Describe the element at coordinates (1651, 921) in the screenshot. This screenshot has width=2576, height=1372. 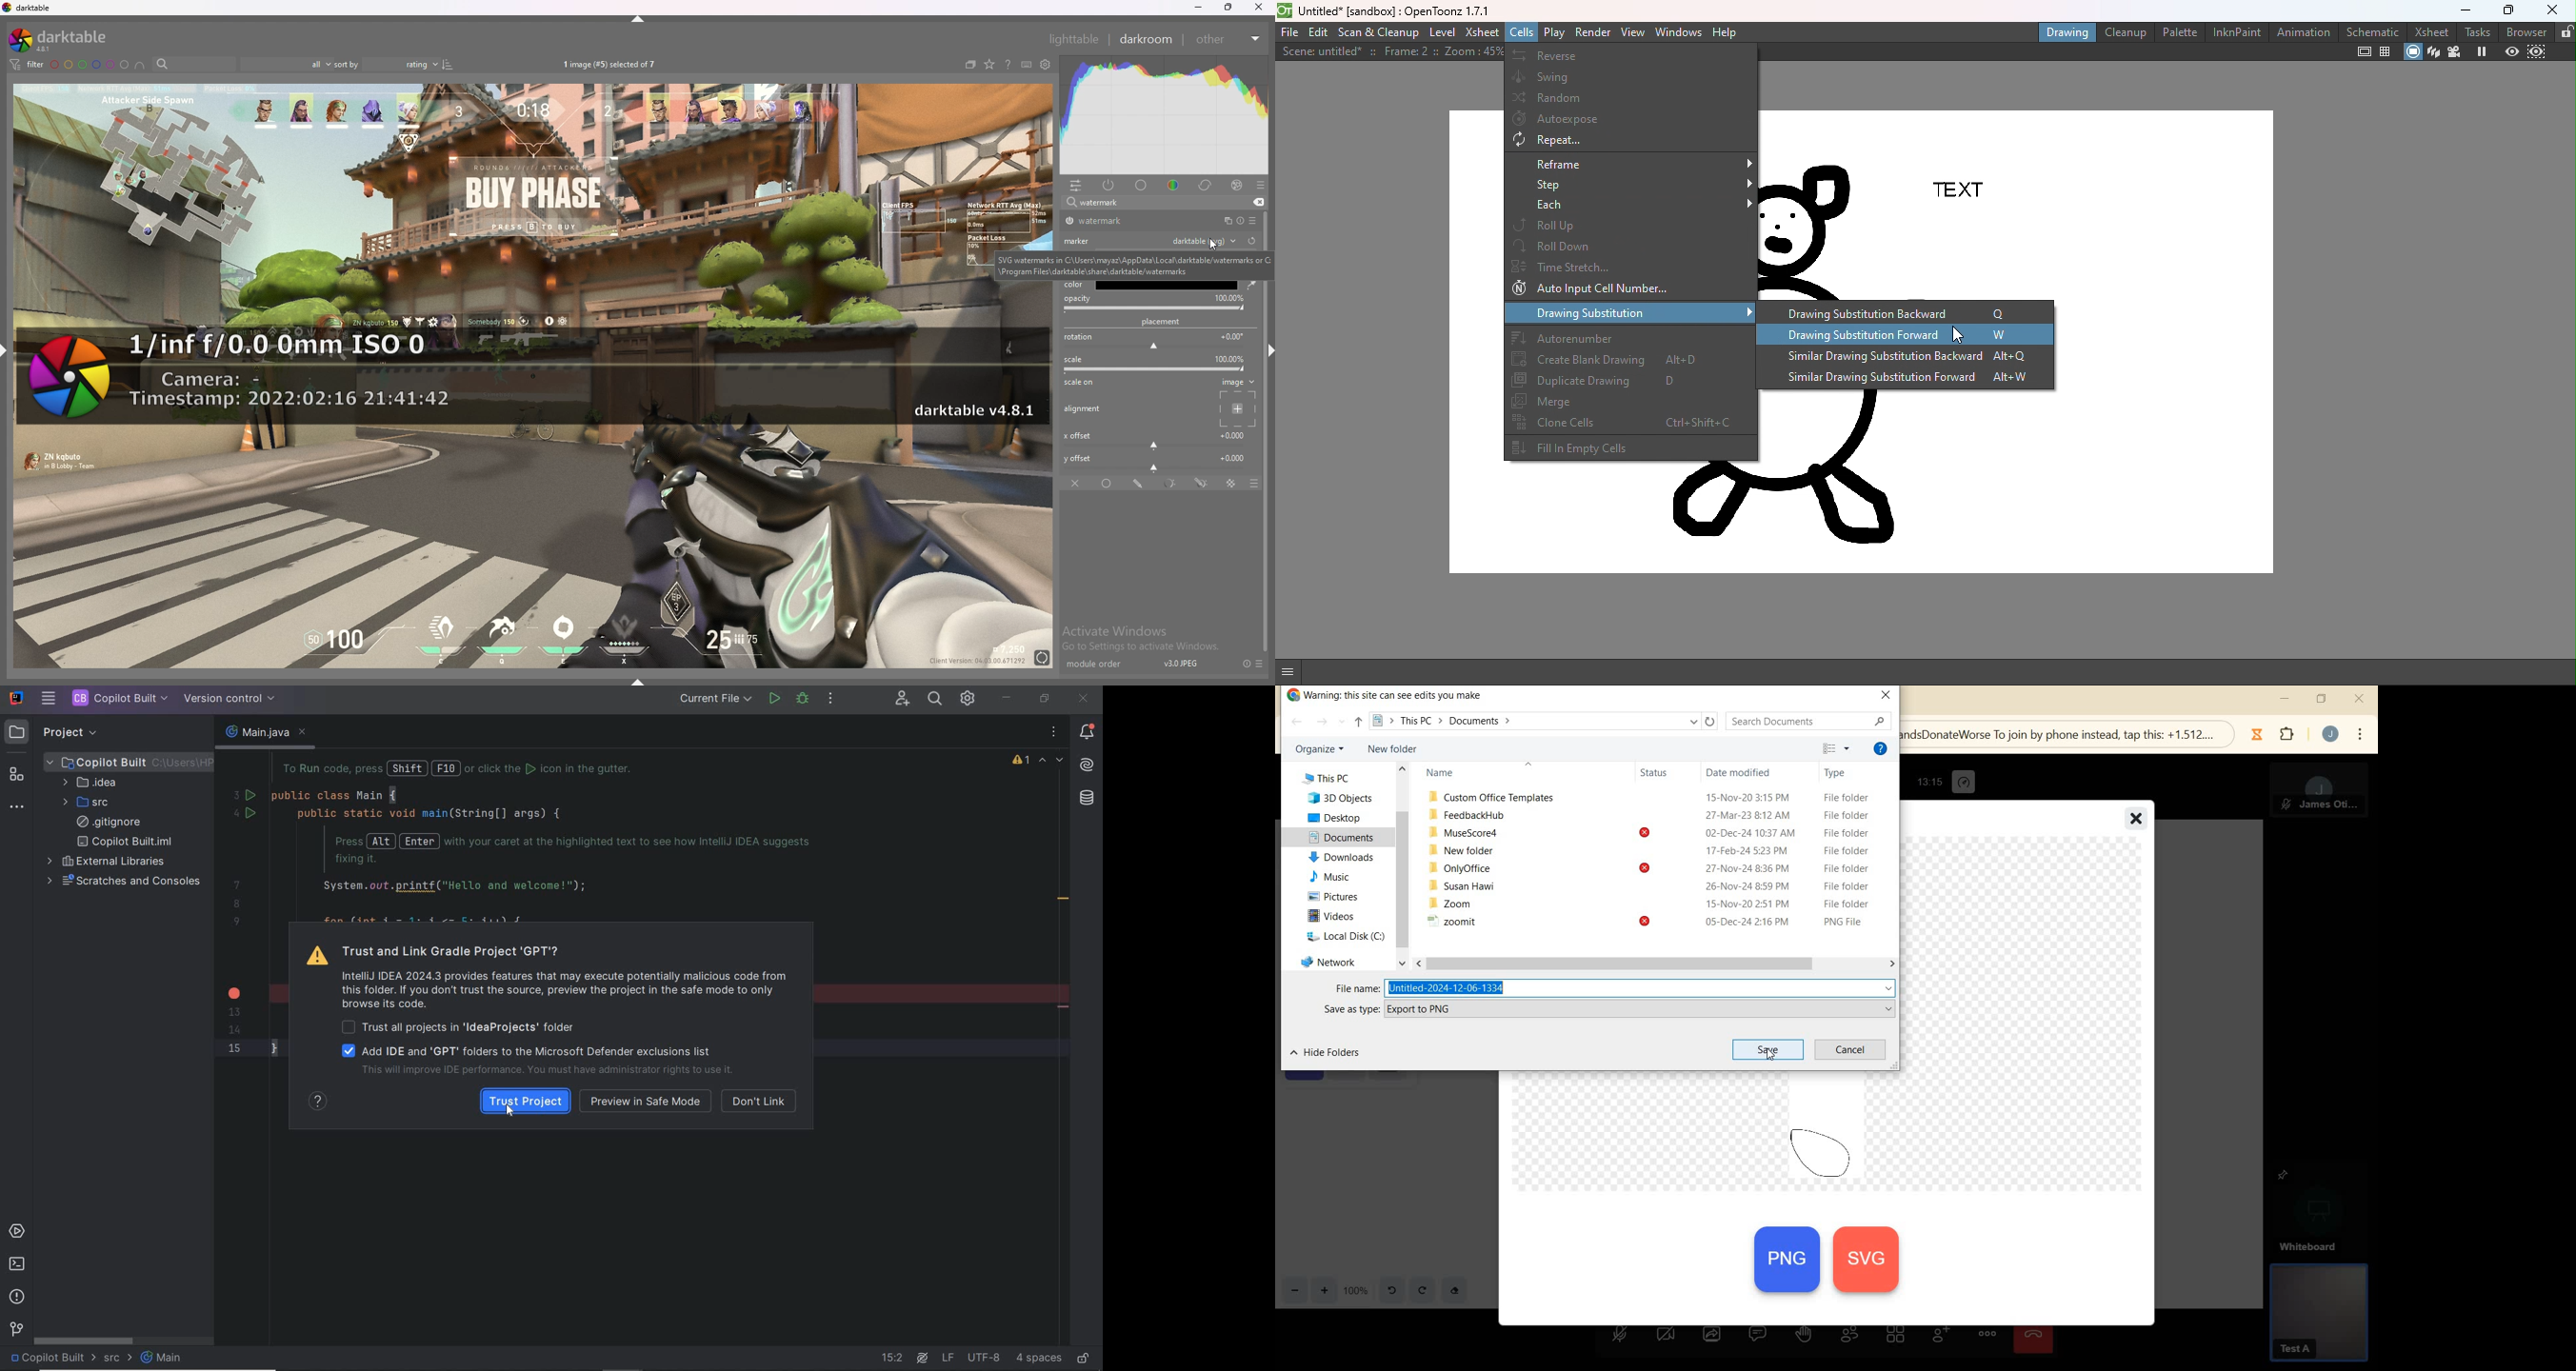
I see `` at that location.